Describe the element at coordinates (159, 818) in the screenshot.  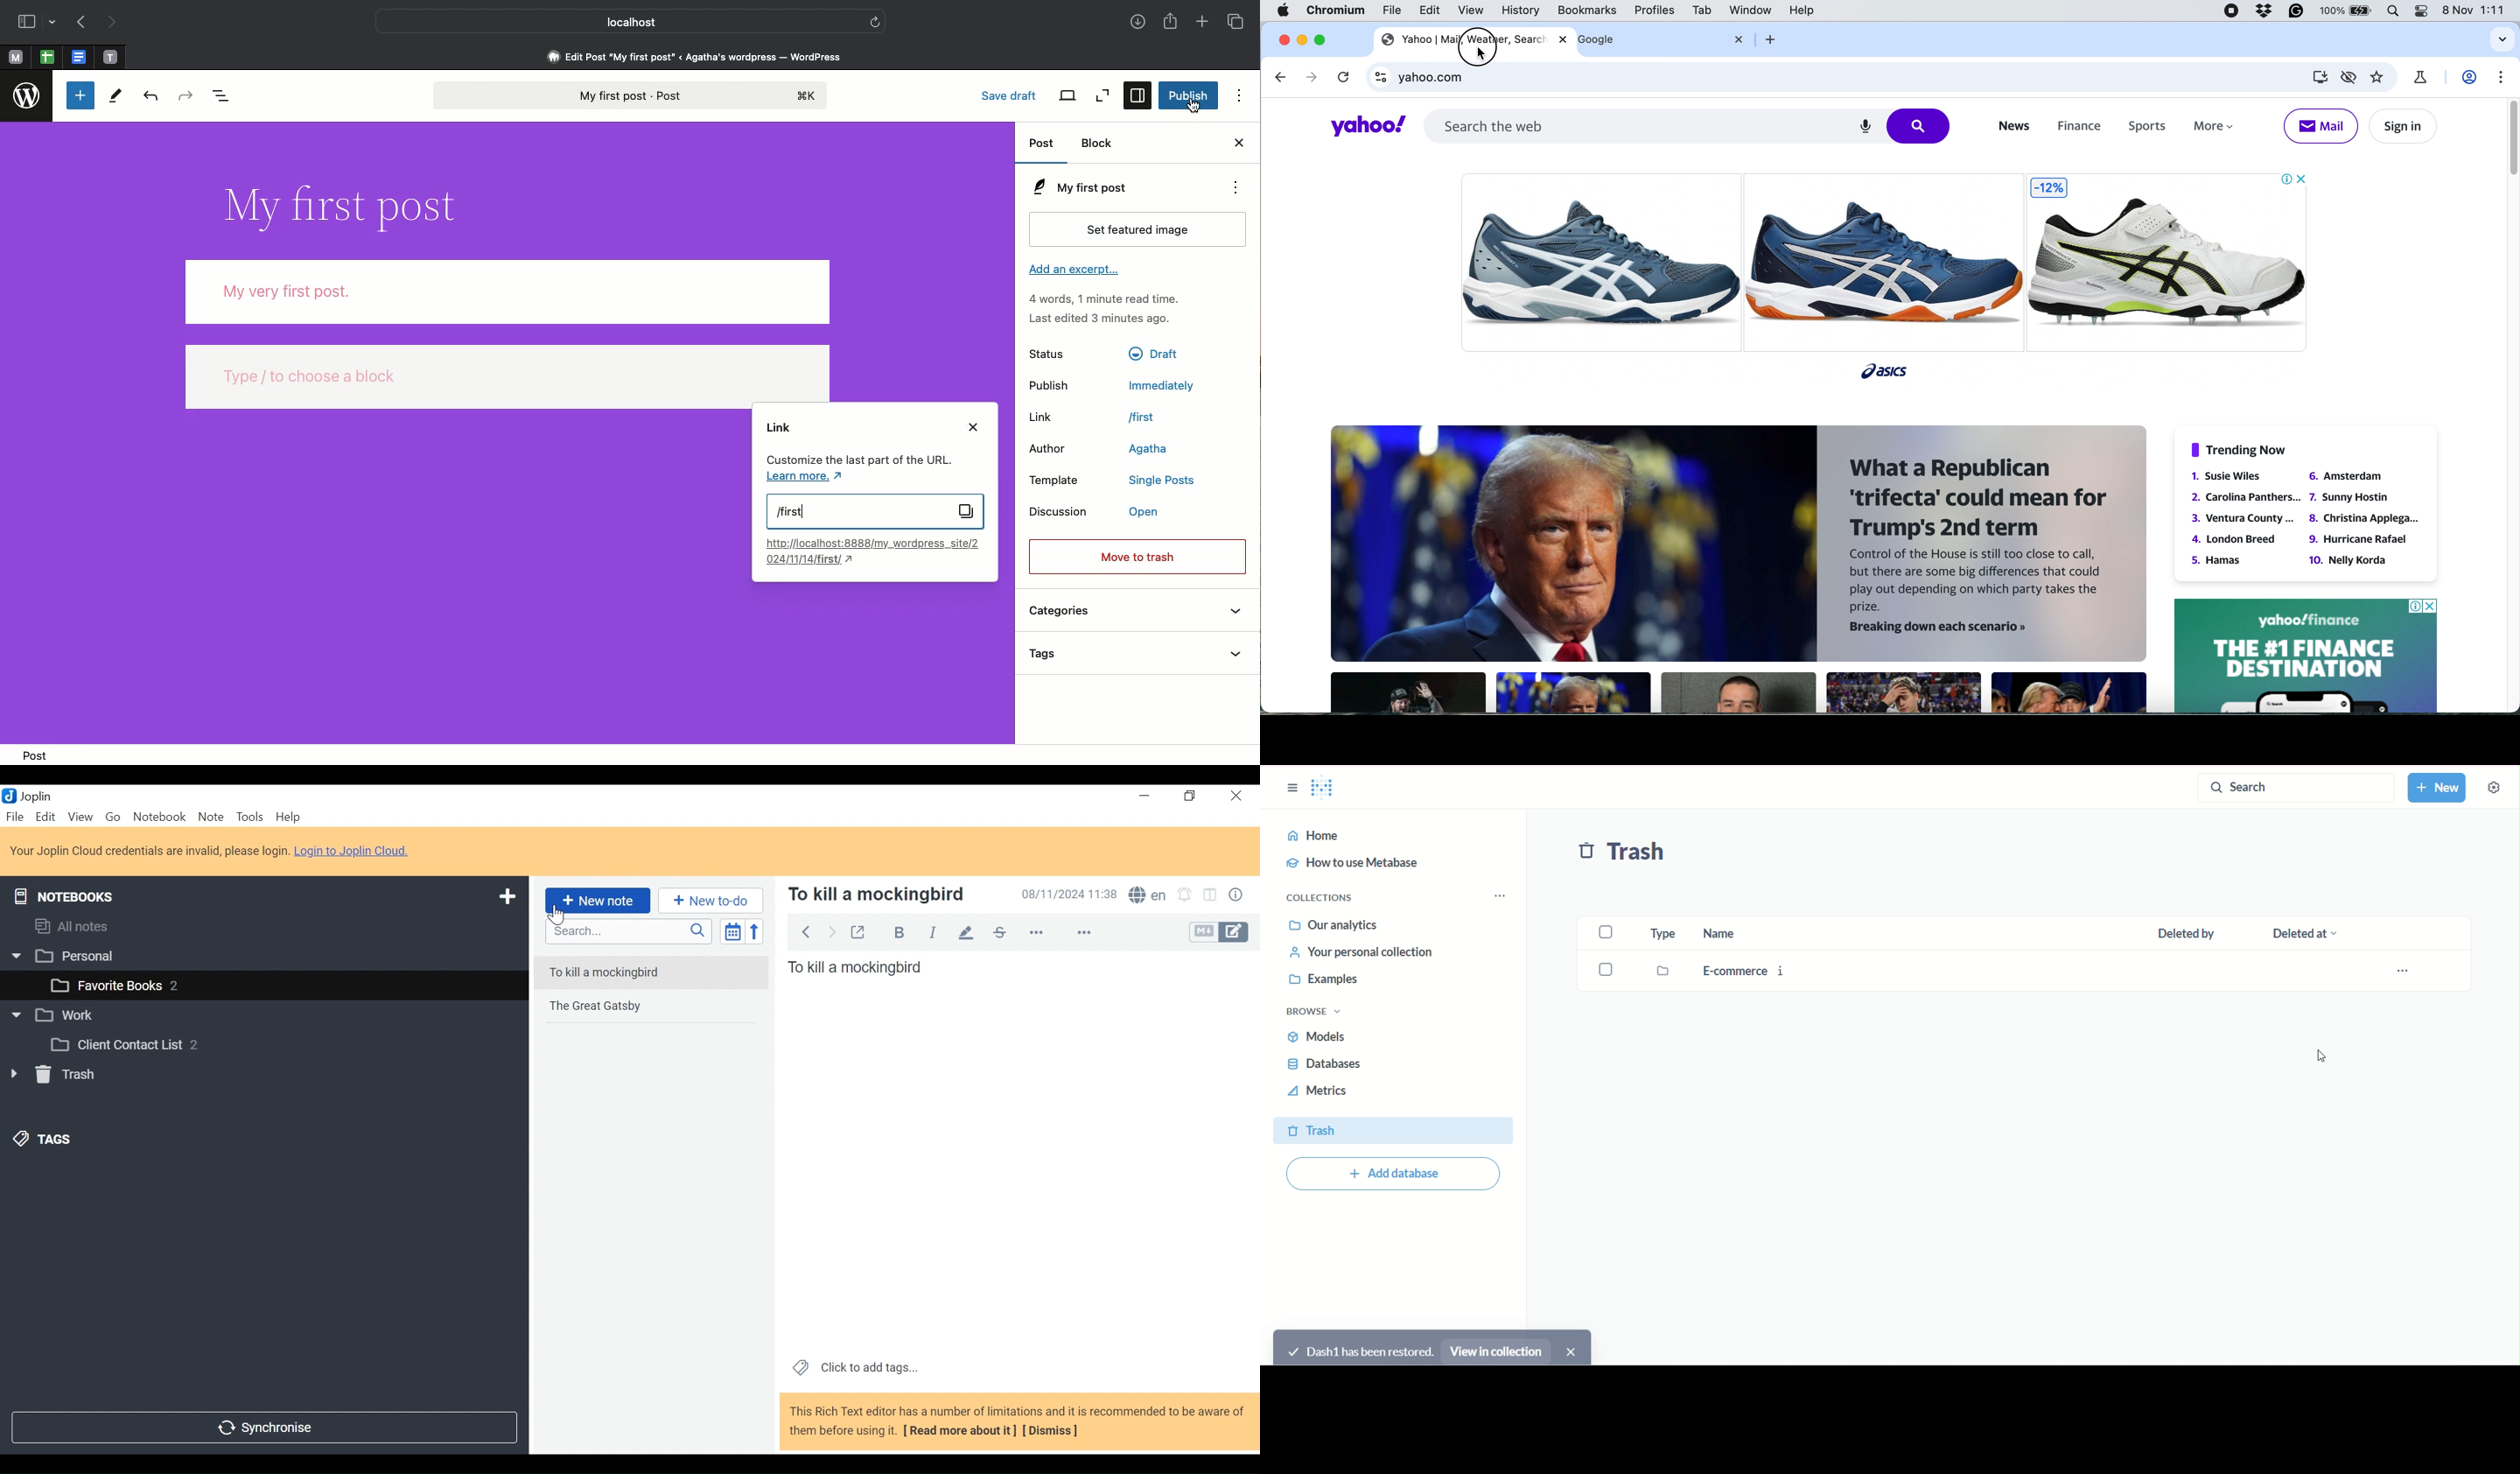
I see `Notebook` at that location.